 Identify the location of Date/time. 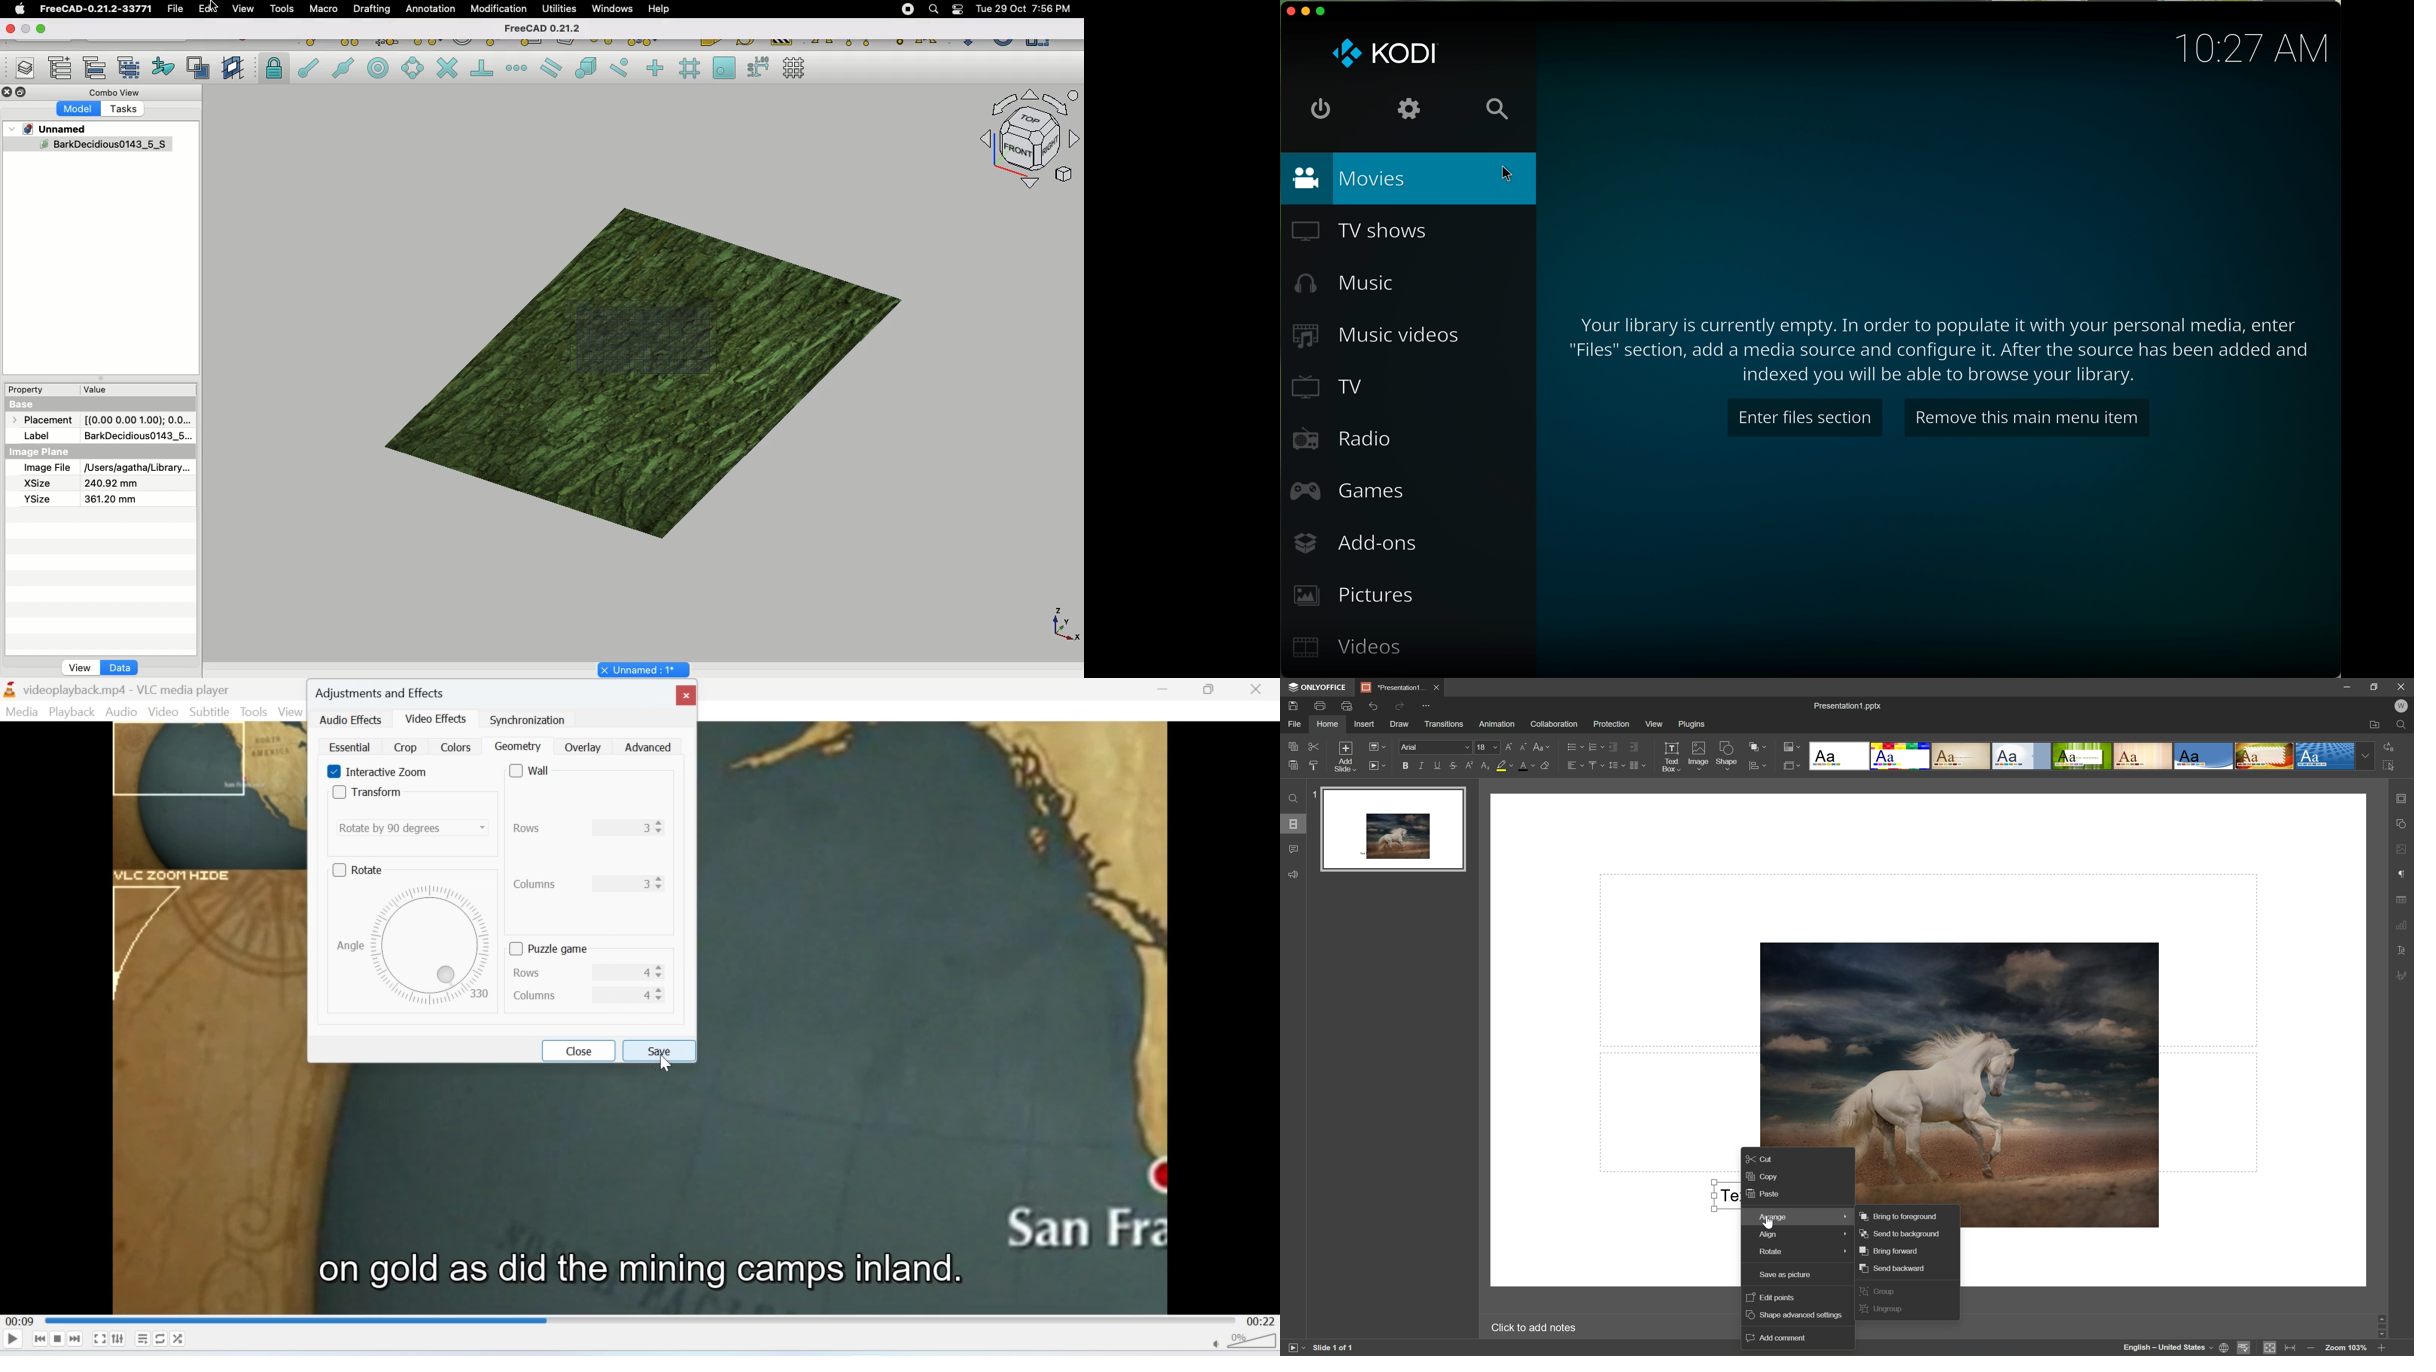
(1024, 8).